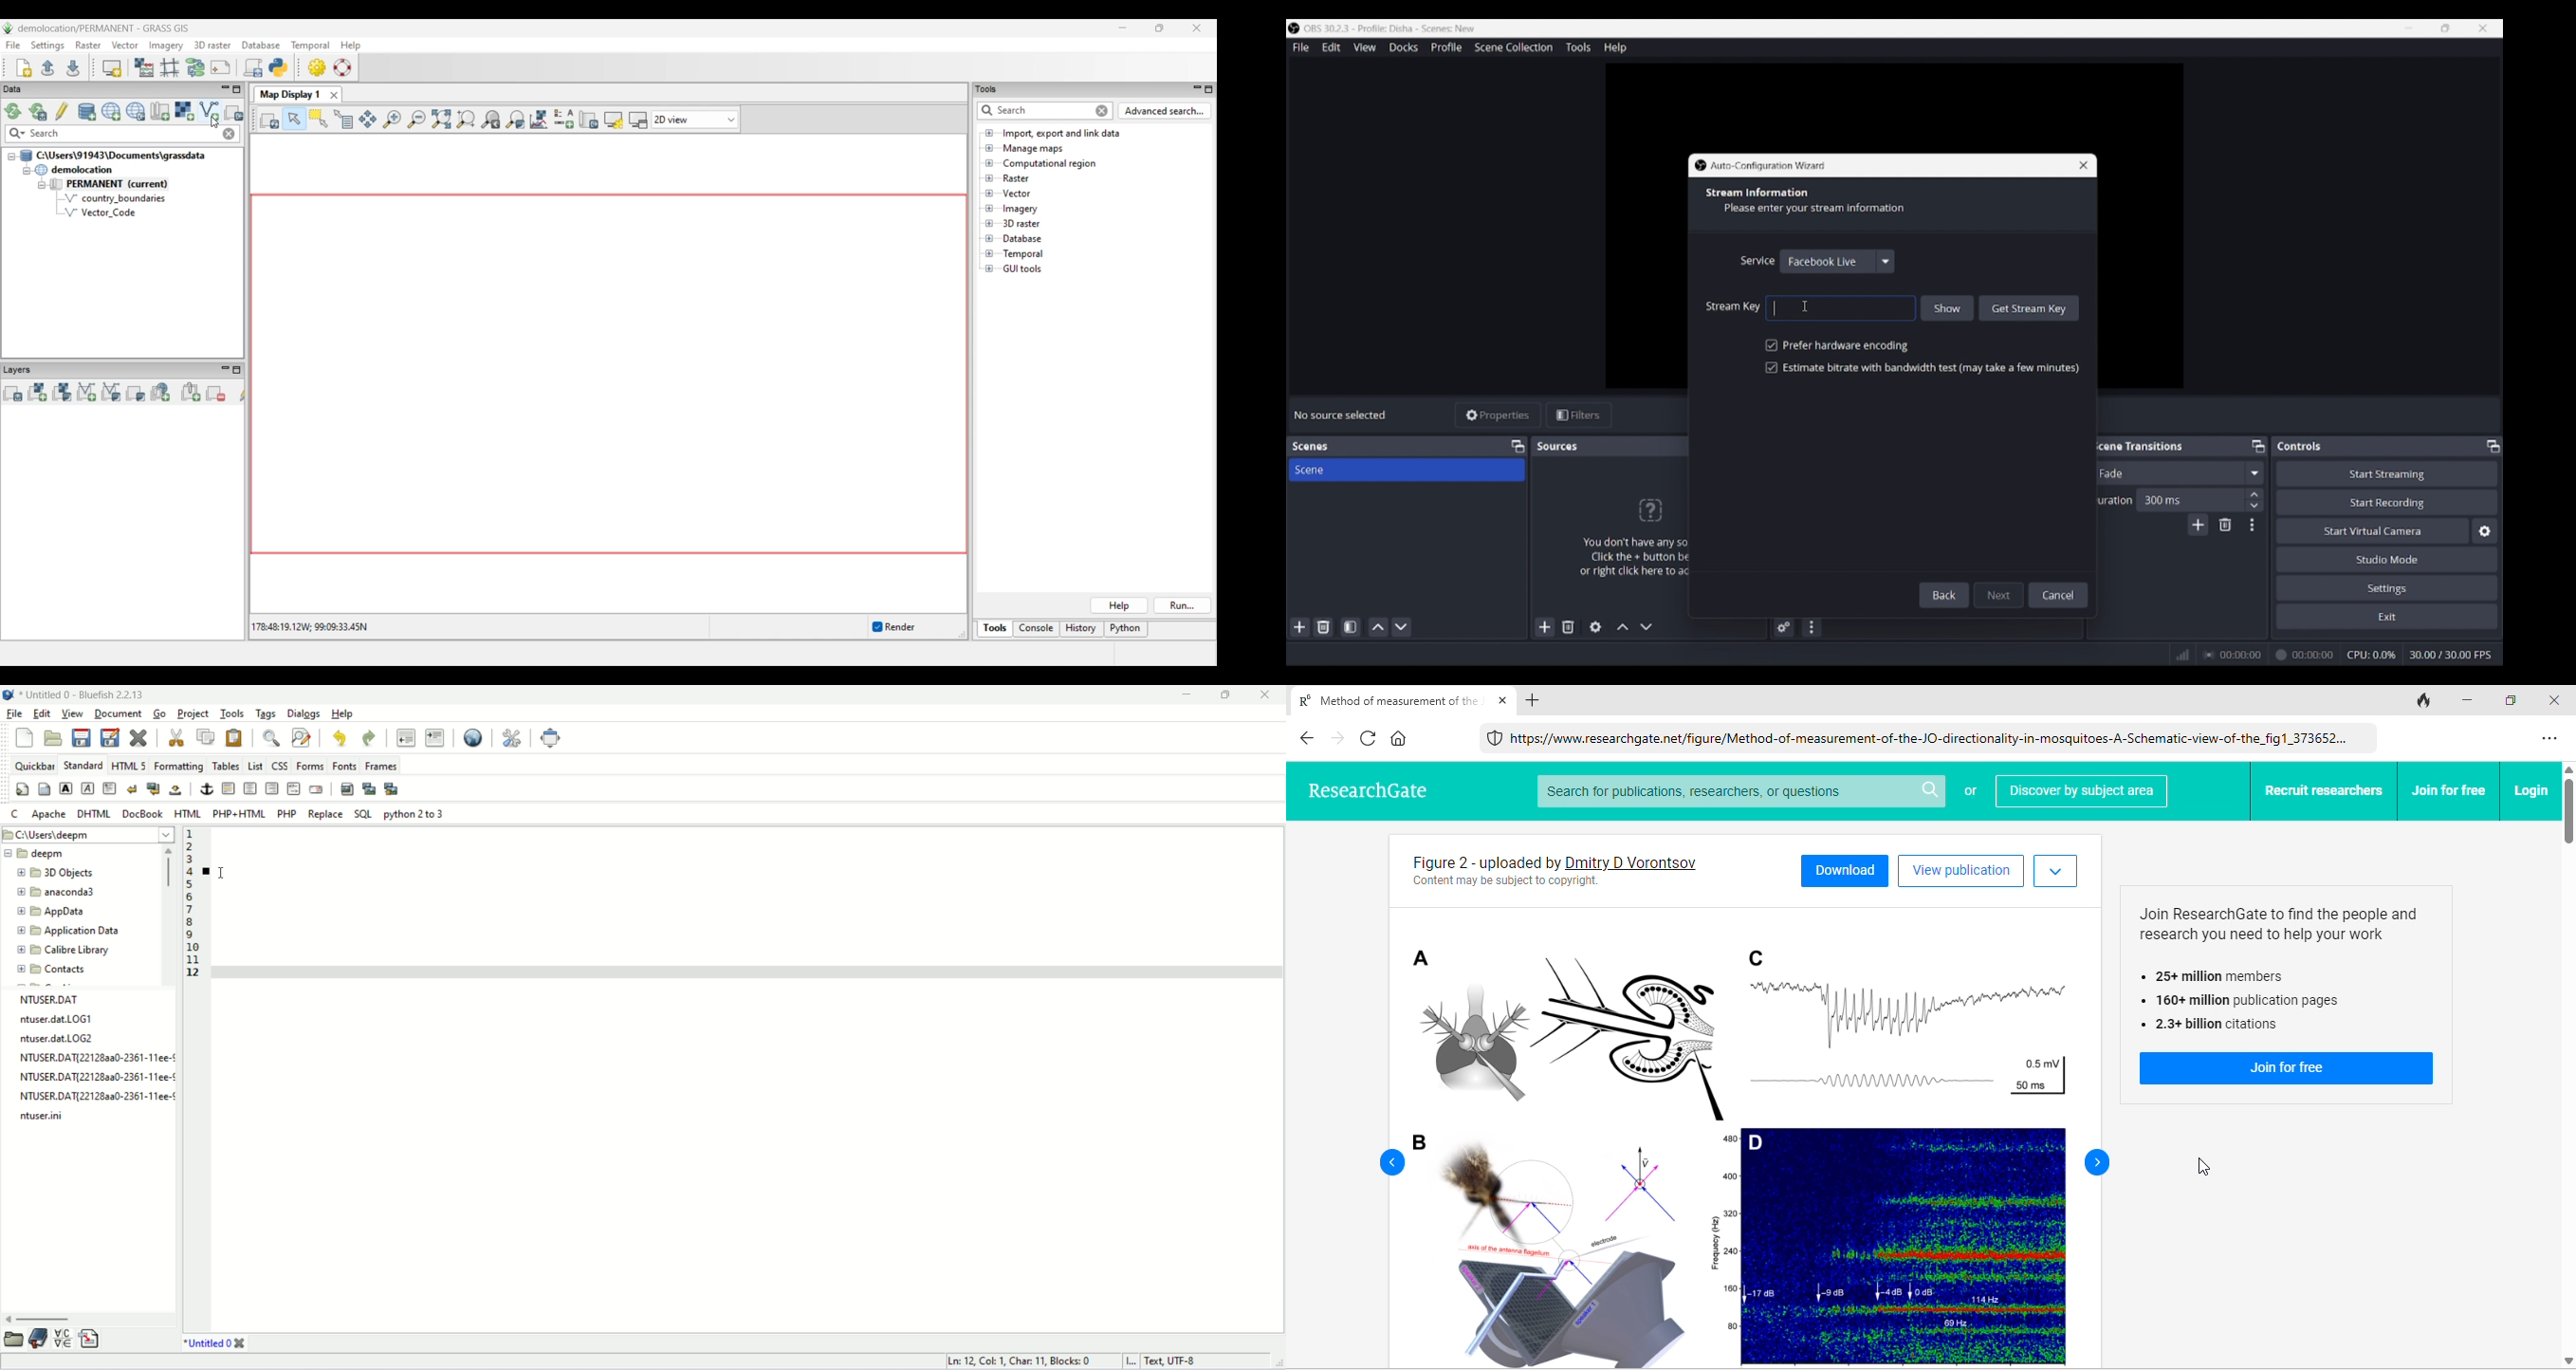  What do you see at coordinates (1330, 48) in the screenshot?
I see `Edit menu` at bounding box center [1330, 48].